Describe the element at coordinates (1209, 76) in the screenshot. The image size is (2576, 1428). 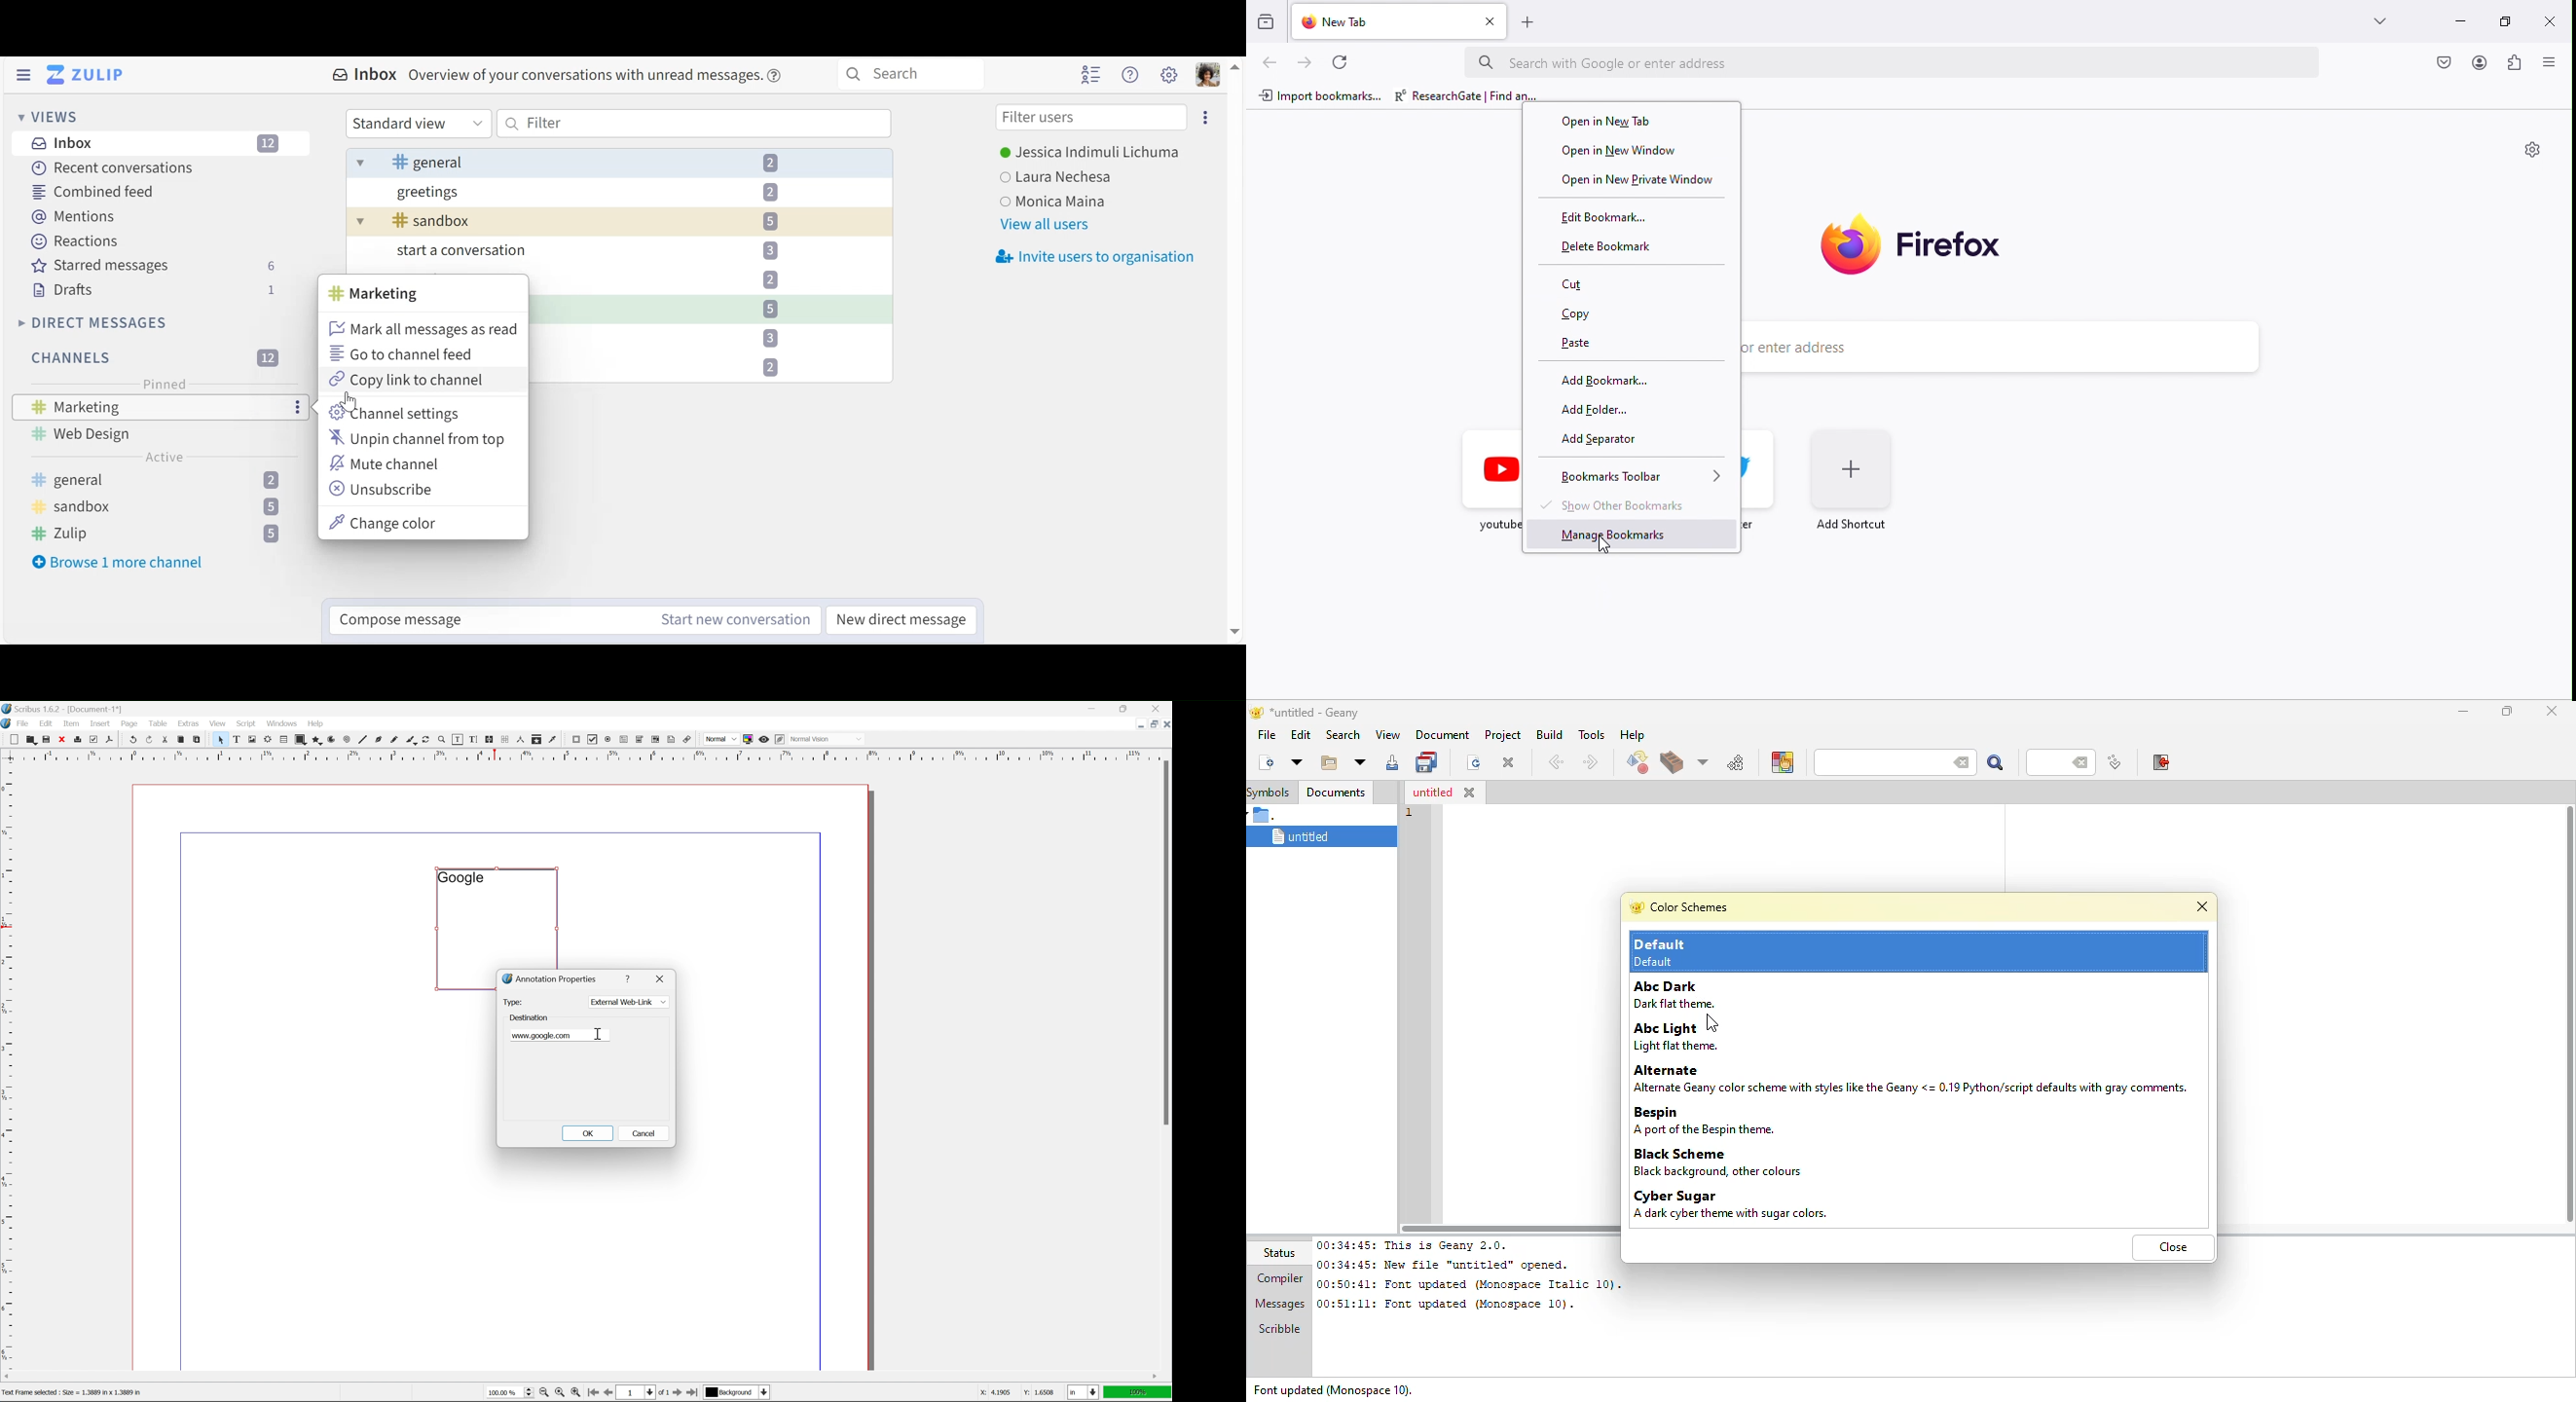
I see `Personal menu` at that location.